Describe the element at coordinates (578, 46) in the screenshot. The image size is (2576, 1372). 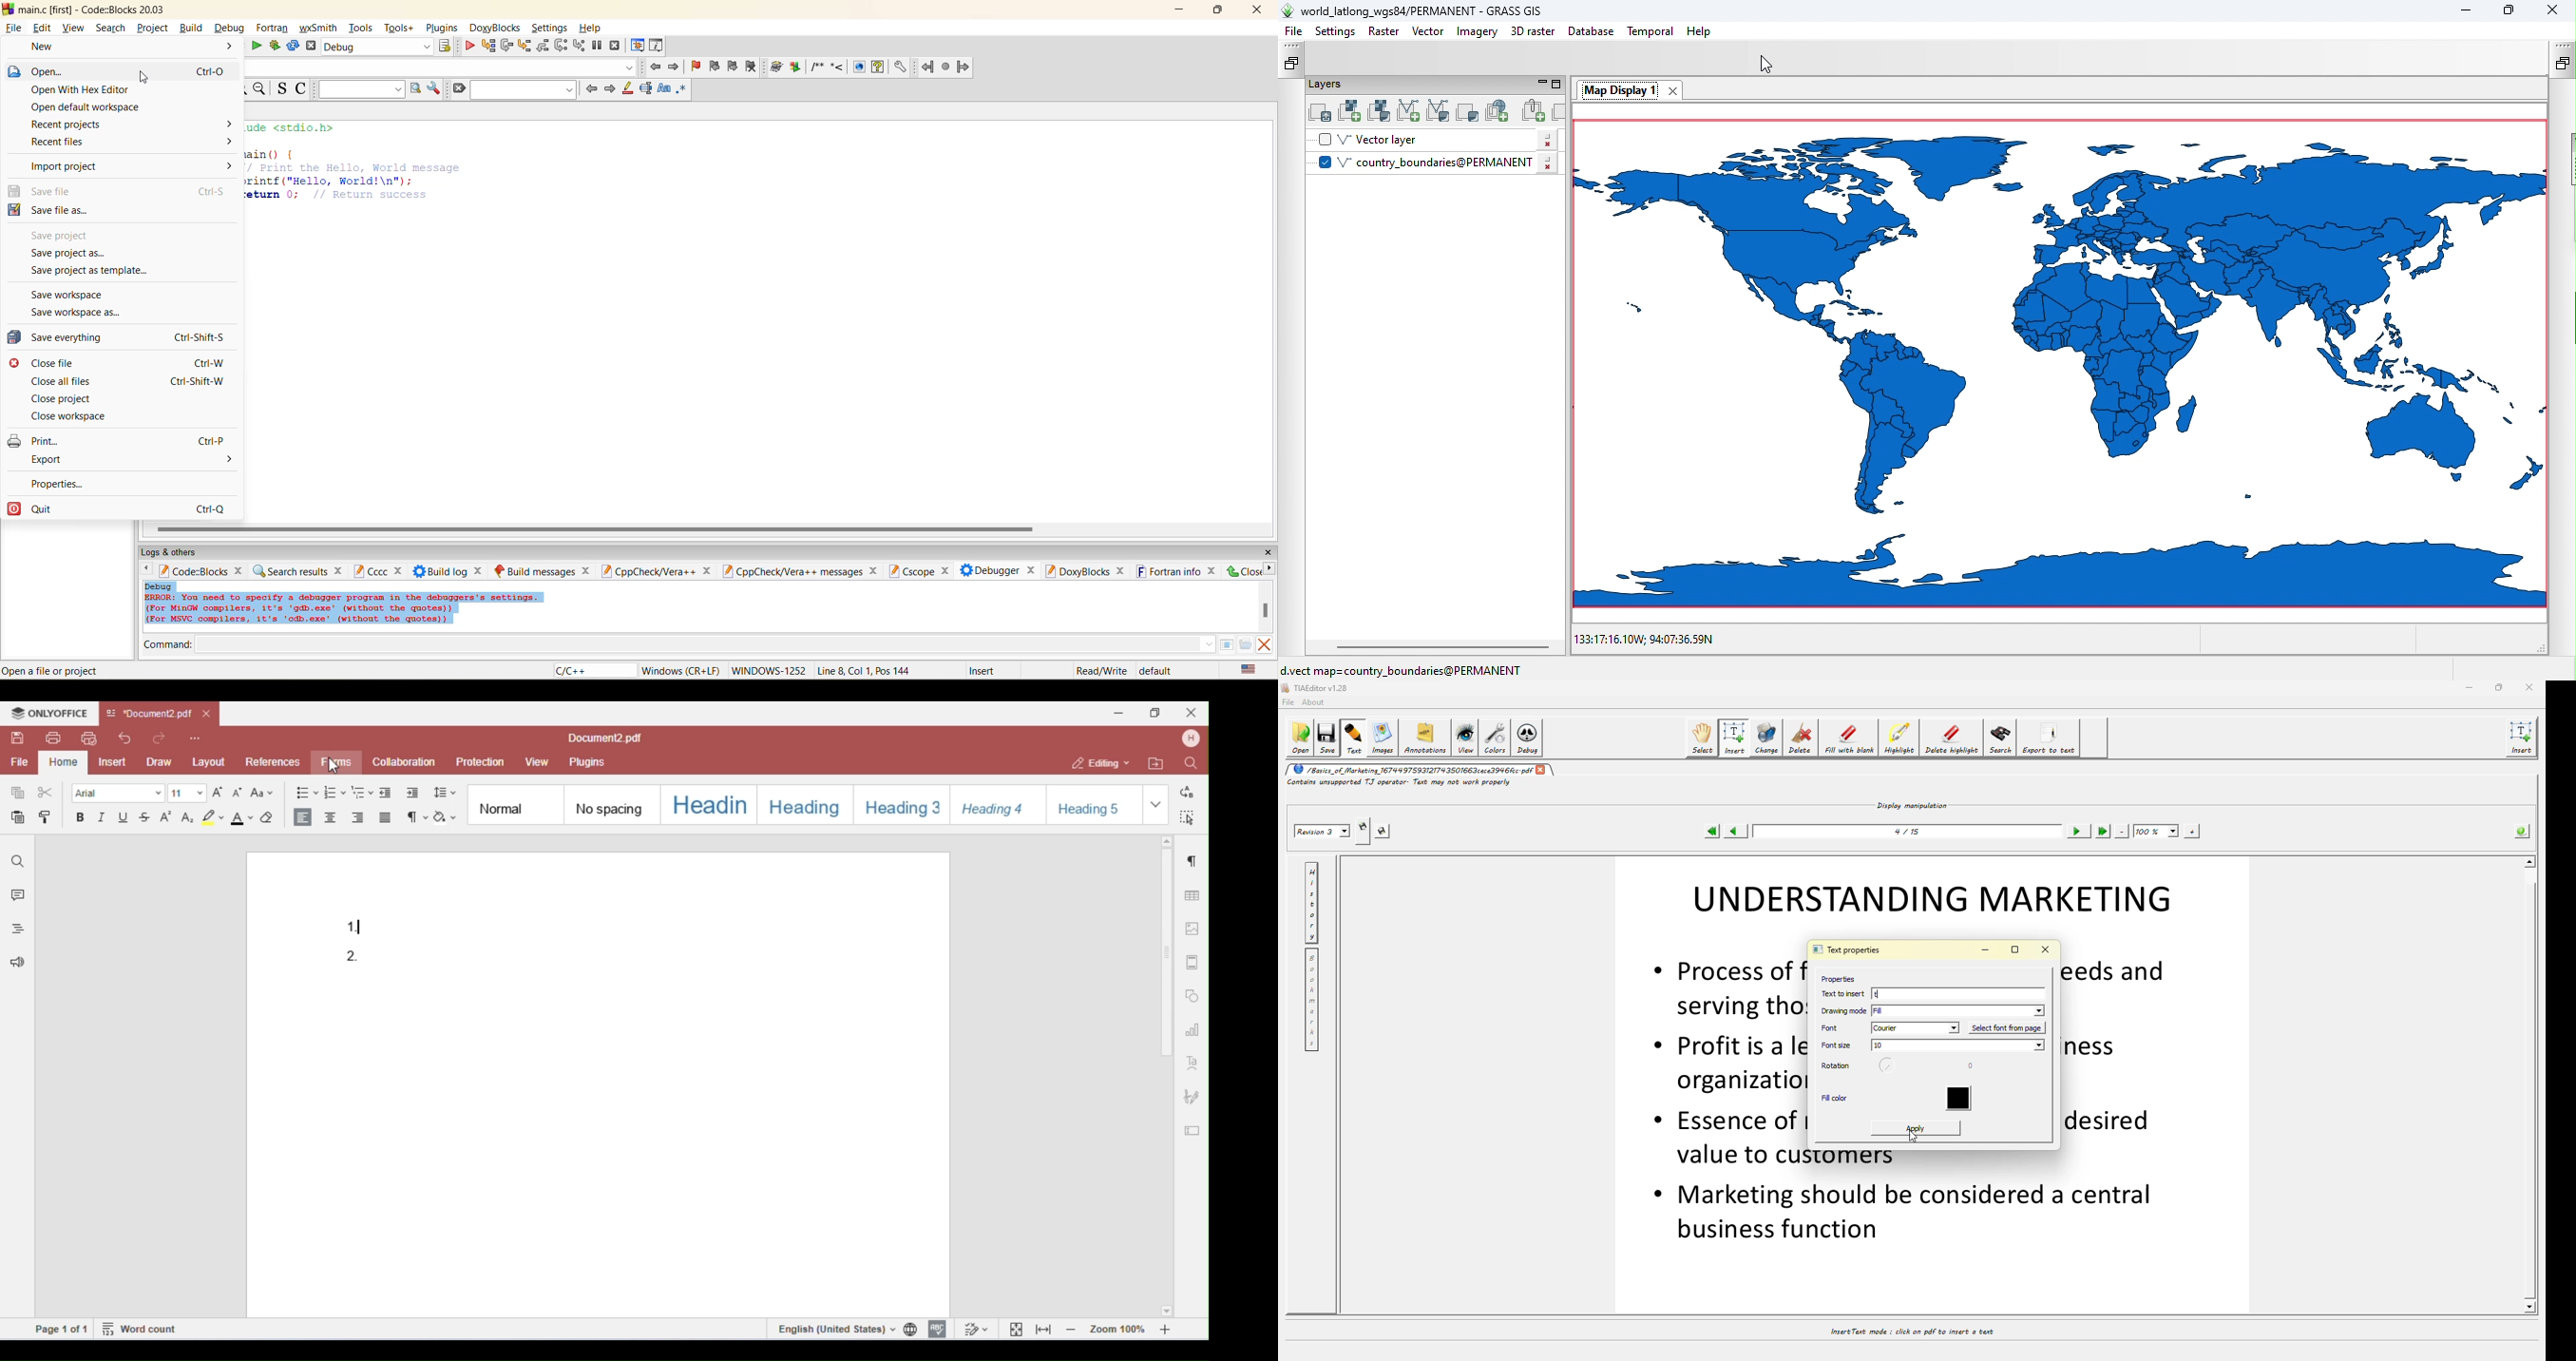
I see `step into instruction` at that location.